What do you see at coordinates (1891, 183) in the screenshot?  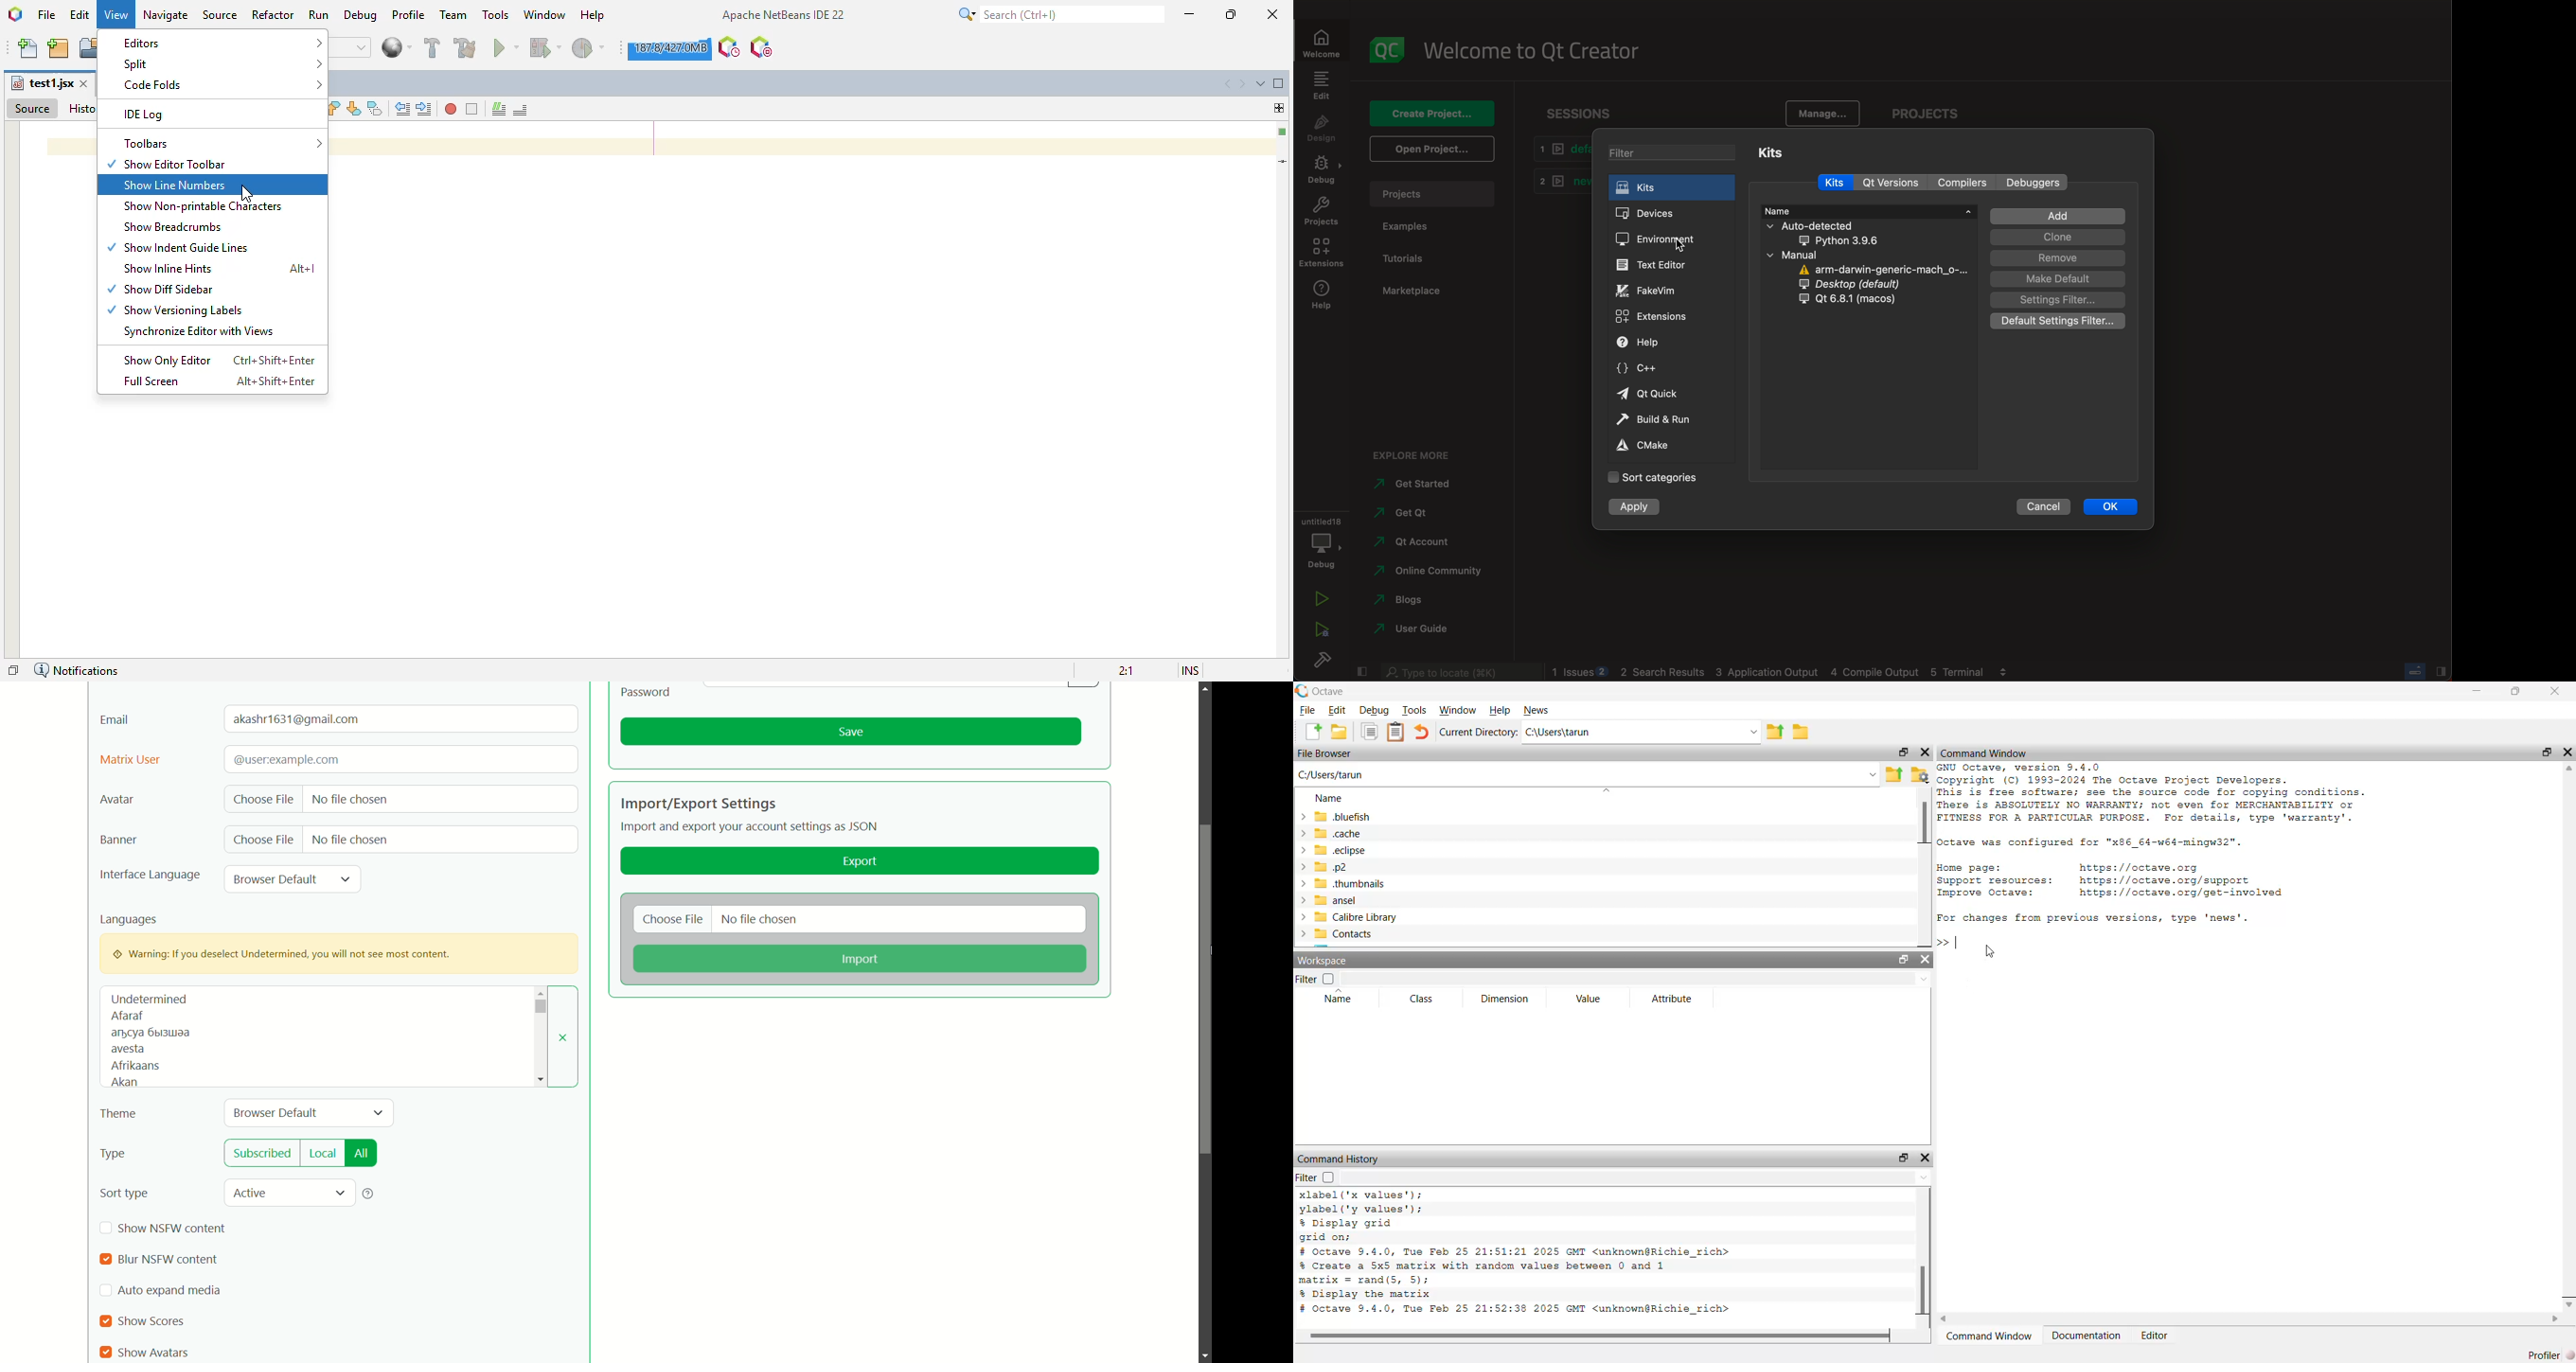 I see `qt versions` at bounding box center [1891, 183].